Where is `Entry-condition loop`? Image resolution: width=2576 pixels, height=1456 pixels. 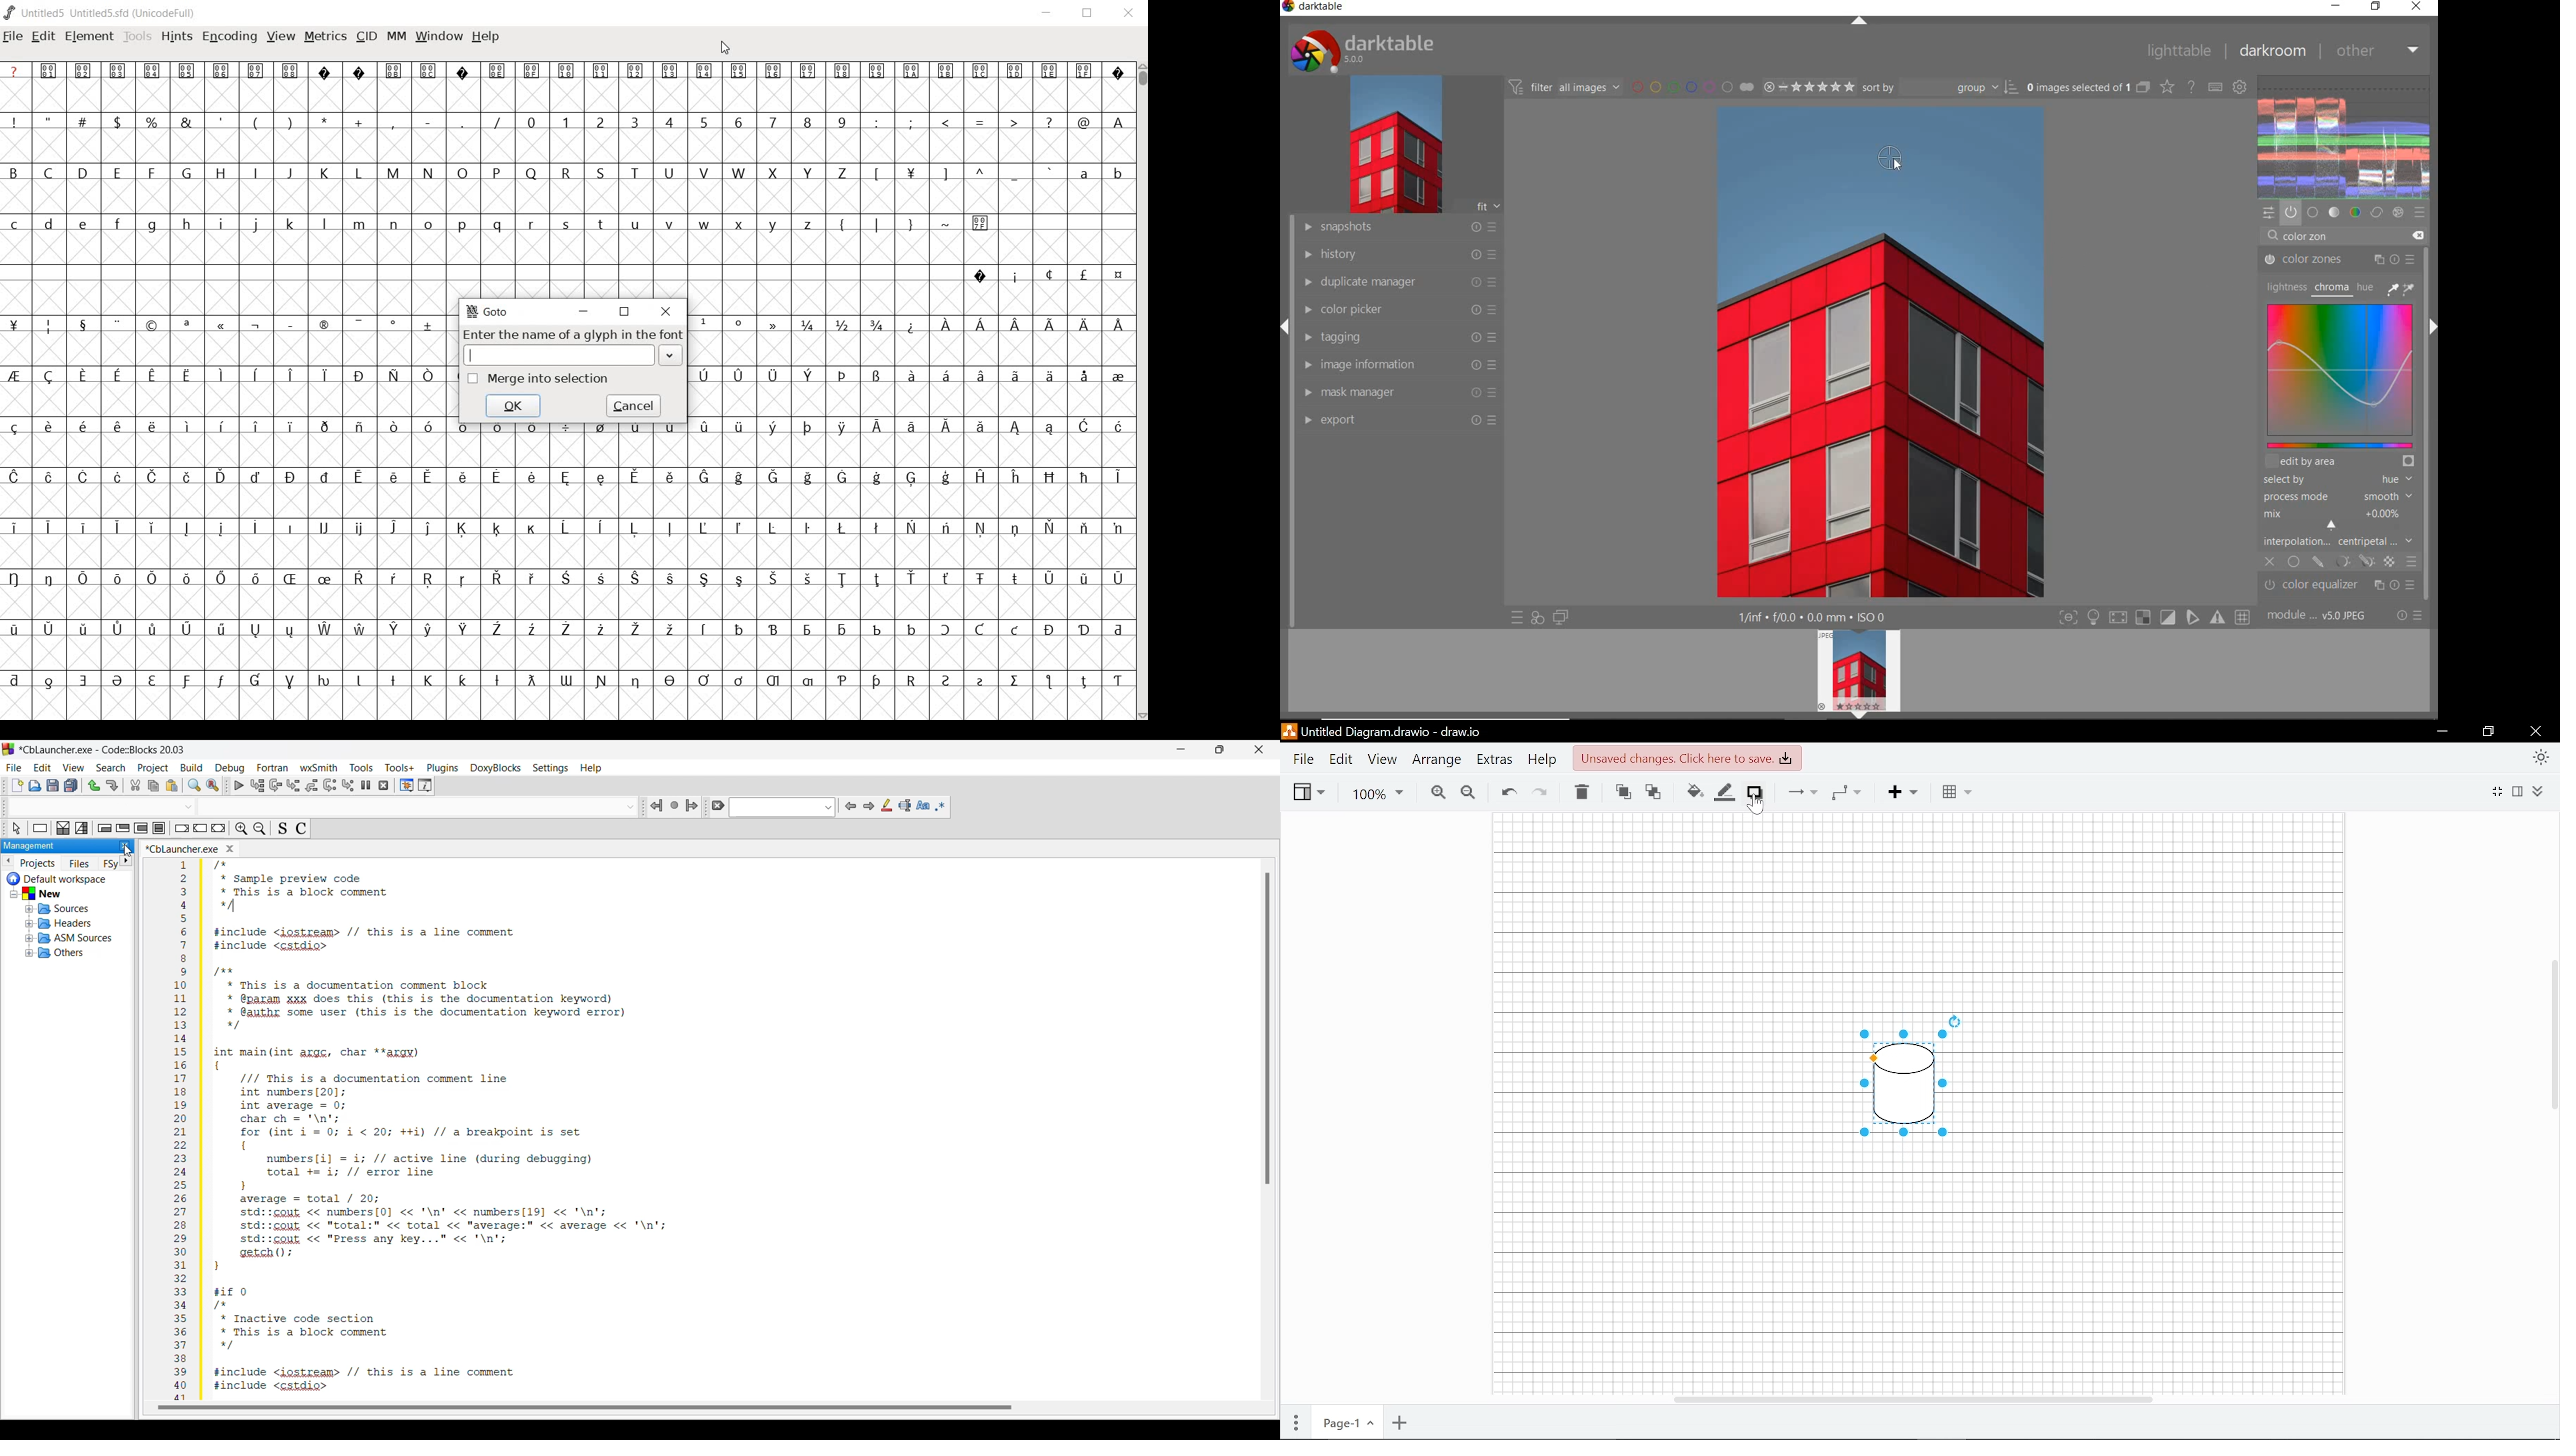 Entry-condition loop is located at coordinates (105, 828).